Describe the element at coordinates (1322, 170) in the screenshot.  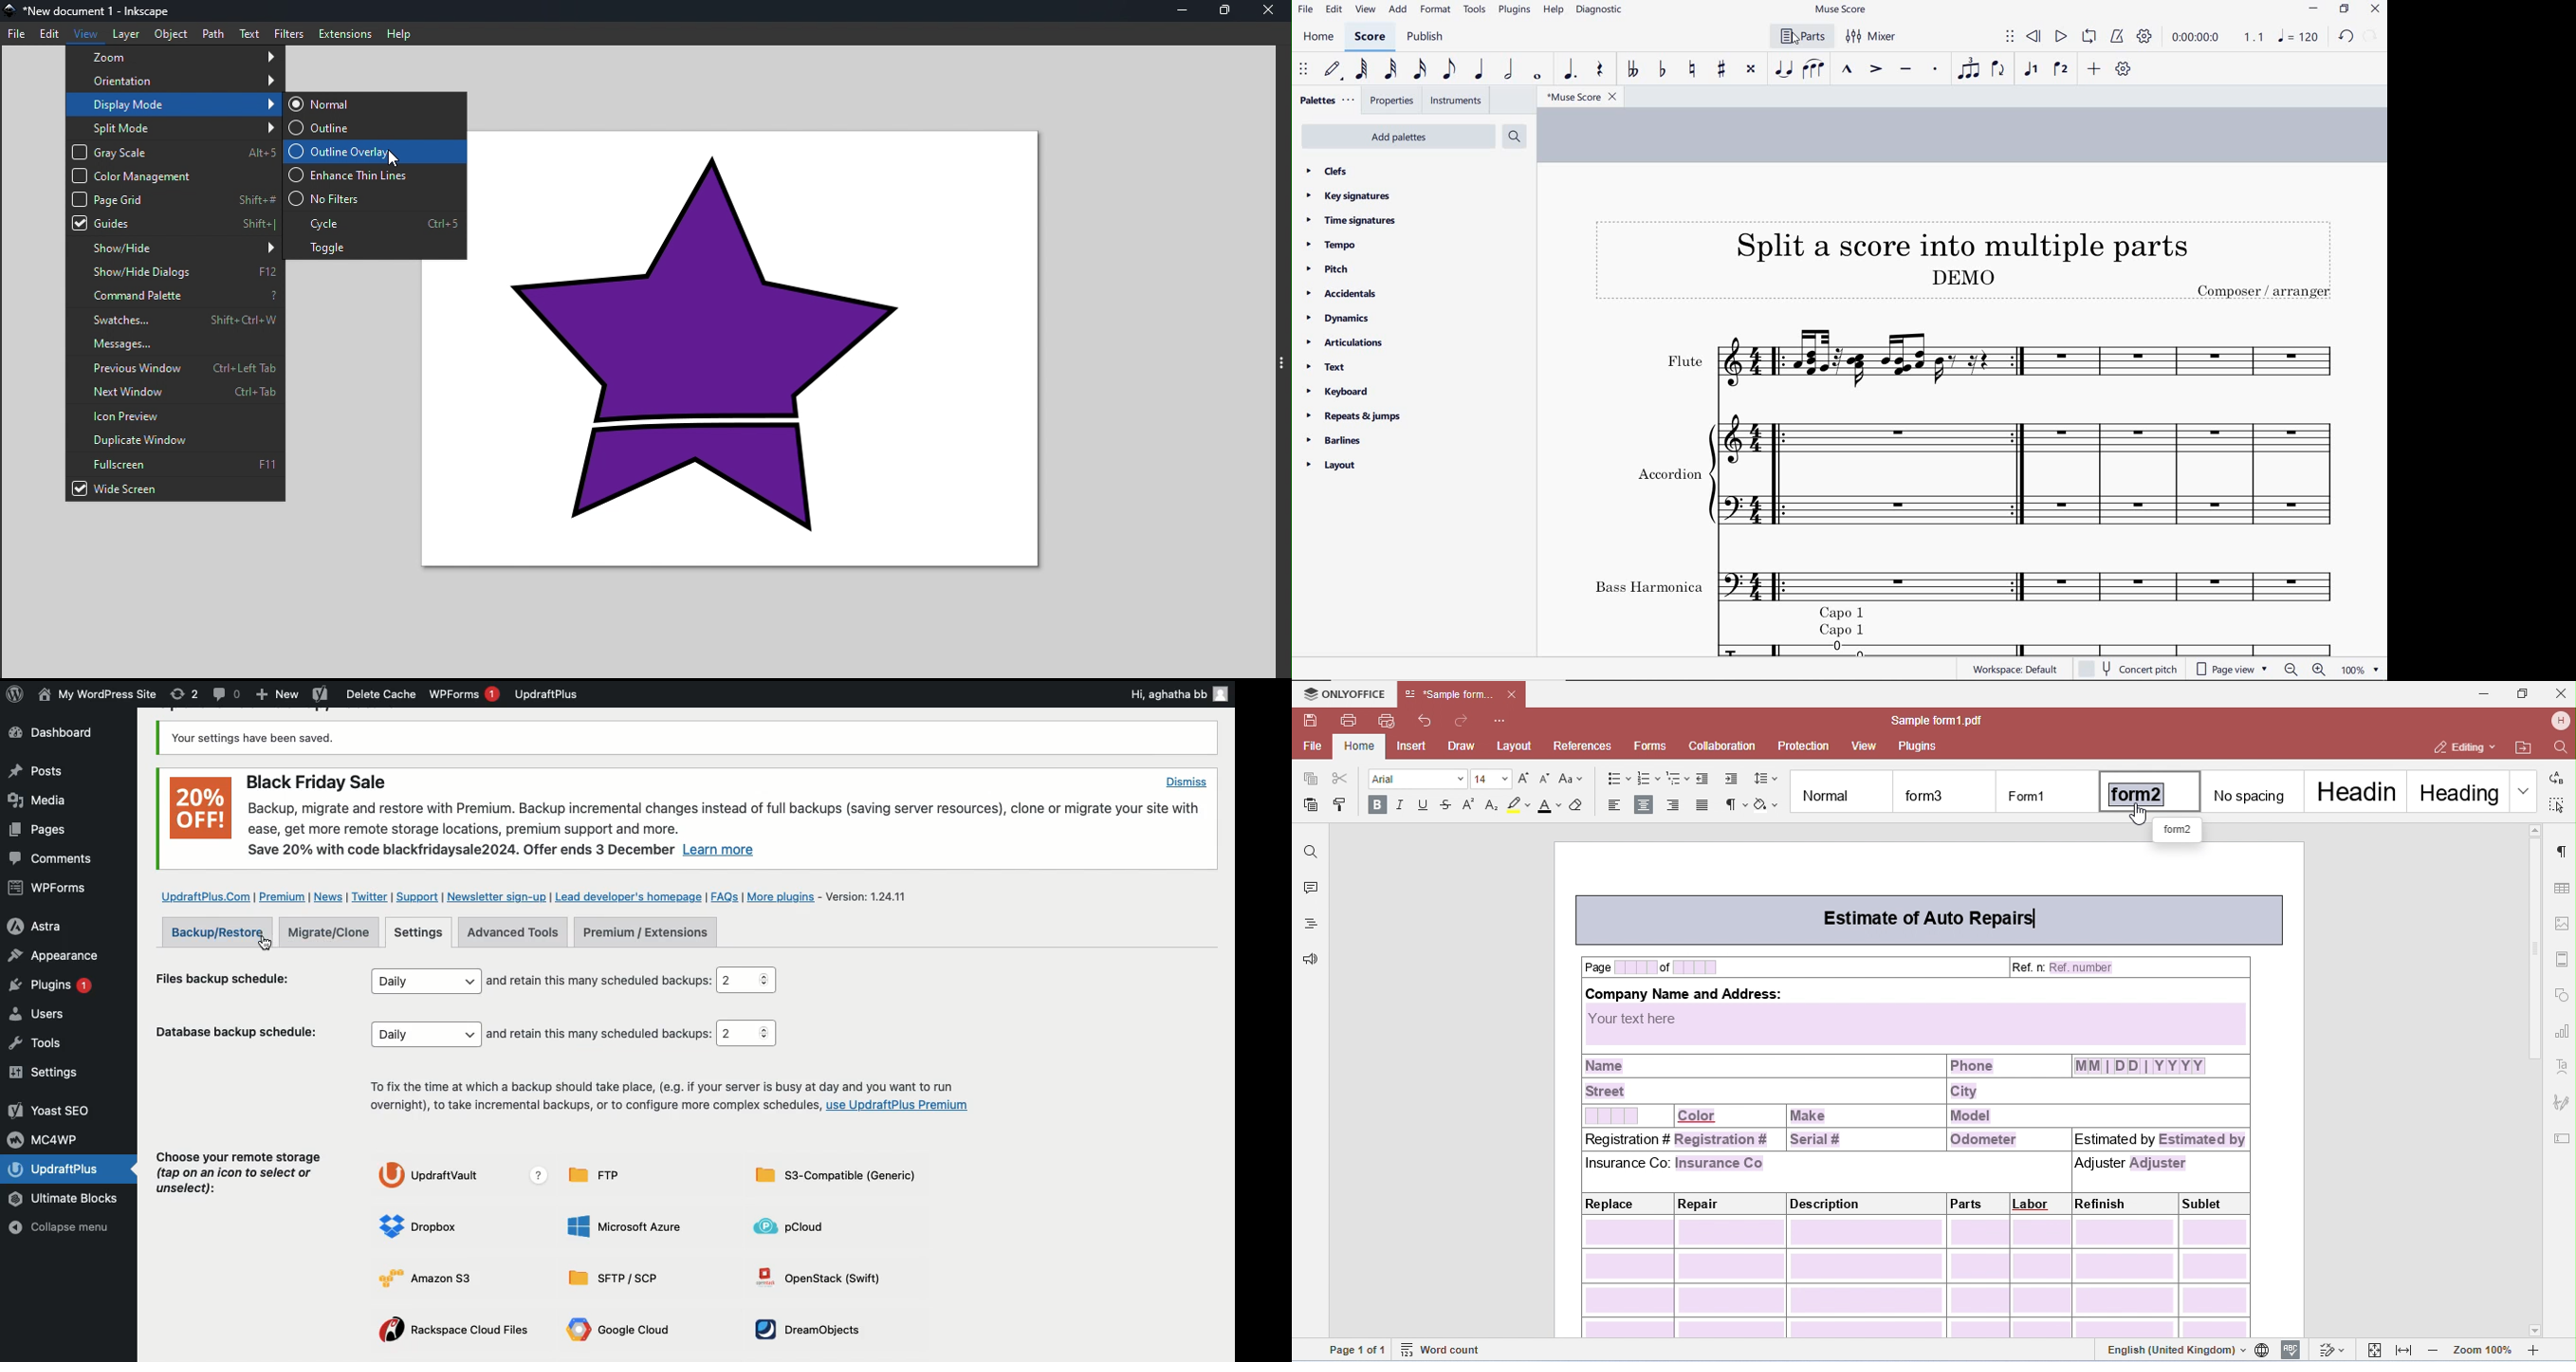
I see `clefs` at that location.